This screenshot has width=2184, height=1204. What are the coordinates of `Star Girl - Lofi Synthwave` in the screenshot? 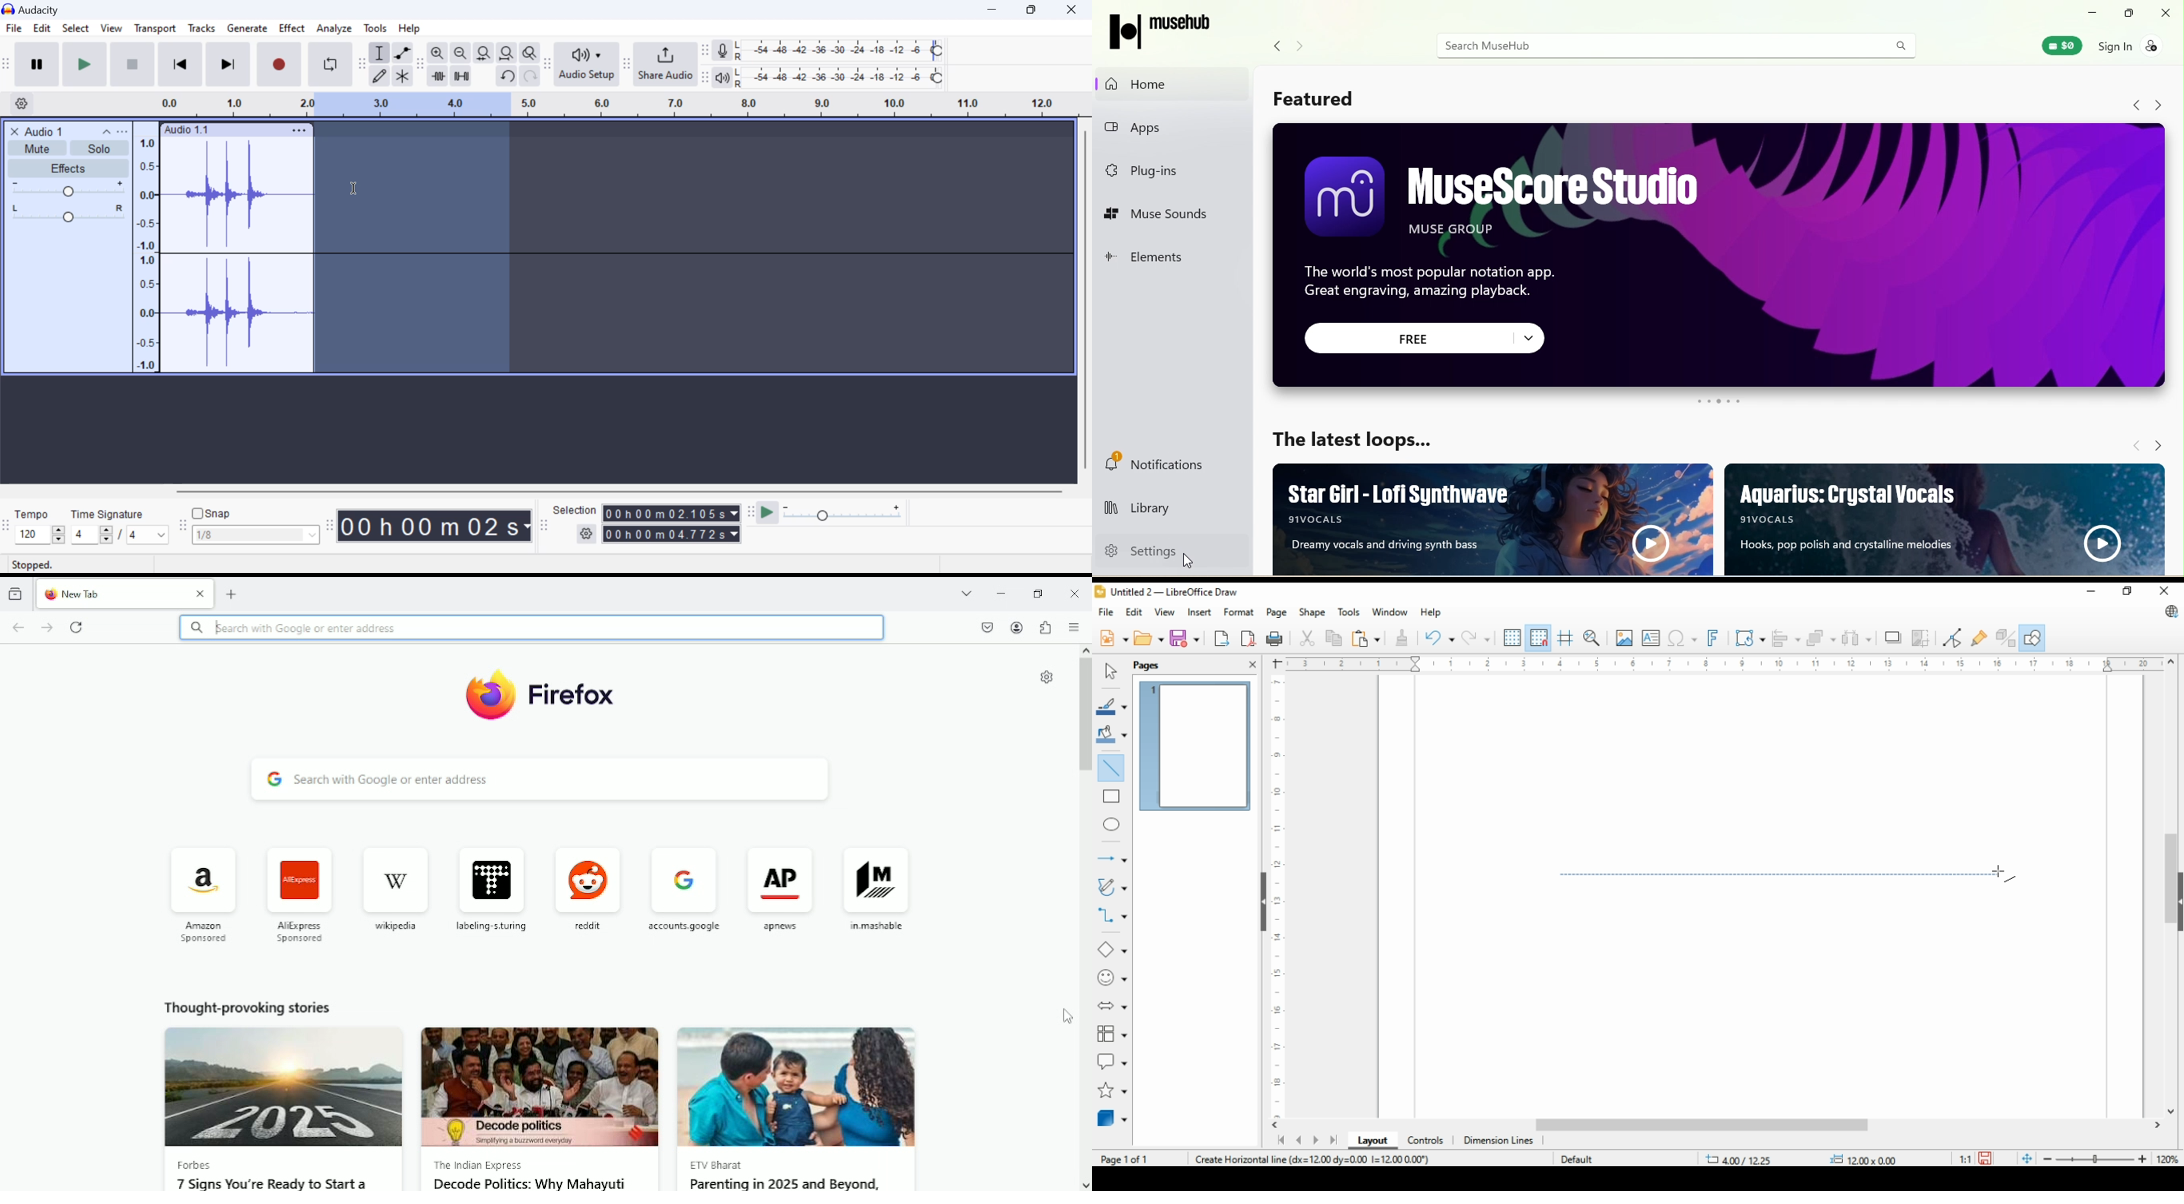 It's located at (1393, 496).